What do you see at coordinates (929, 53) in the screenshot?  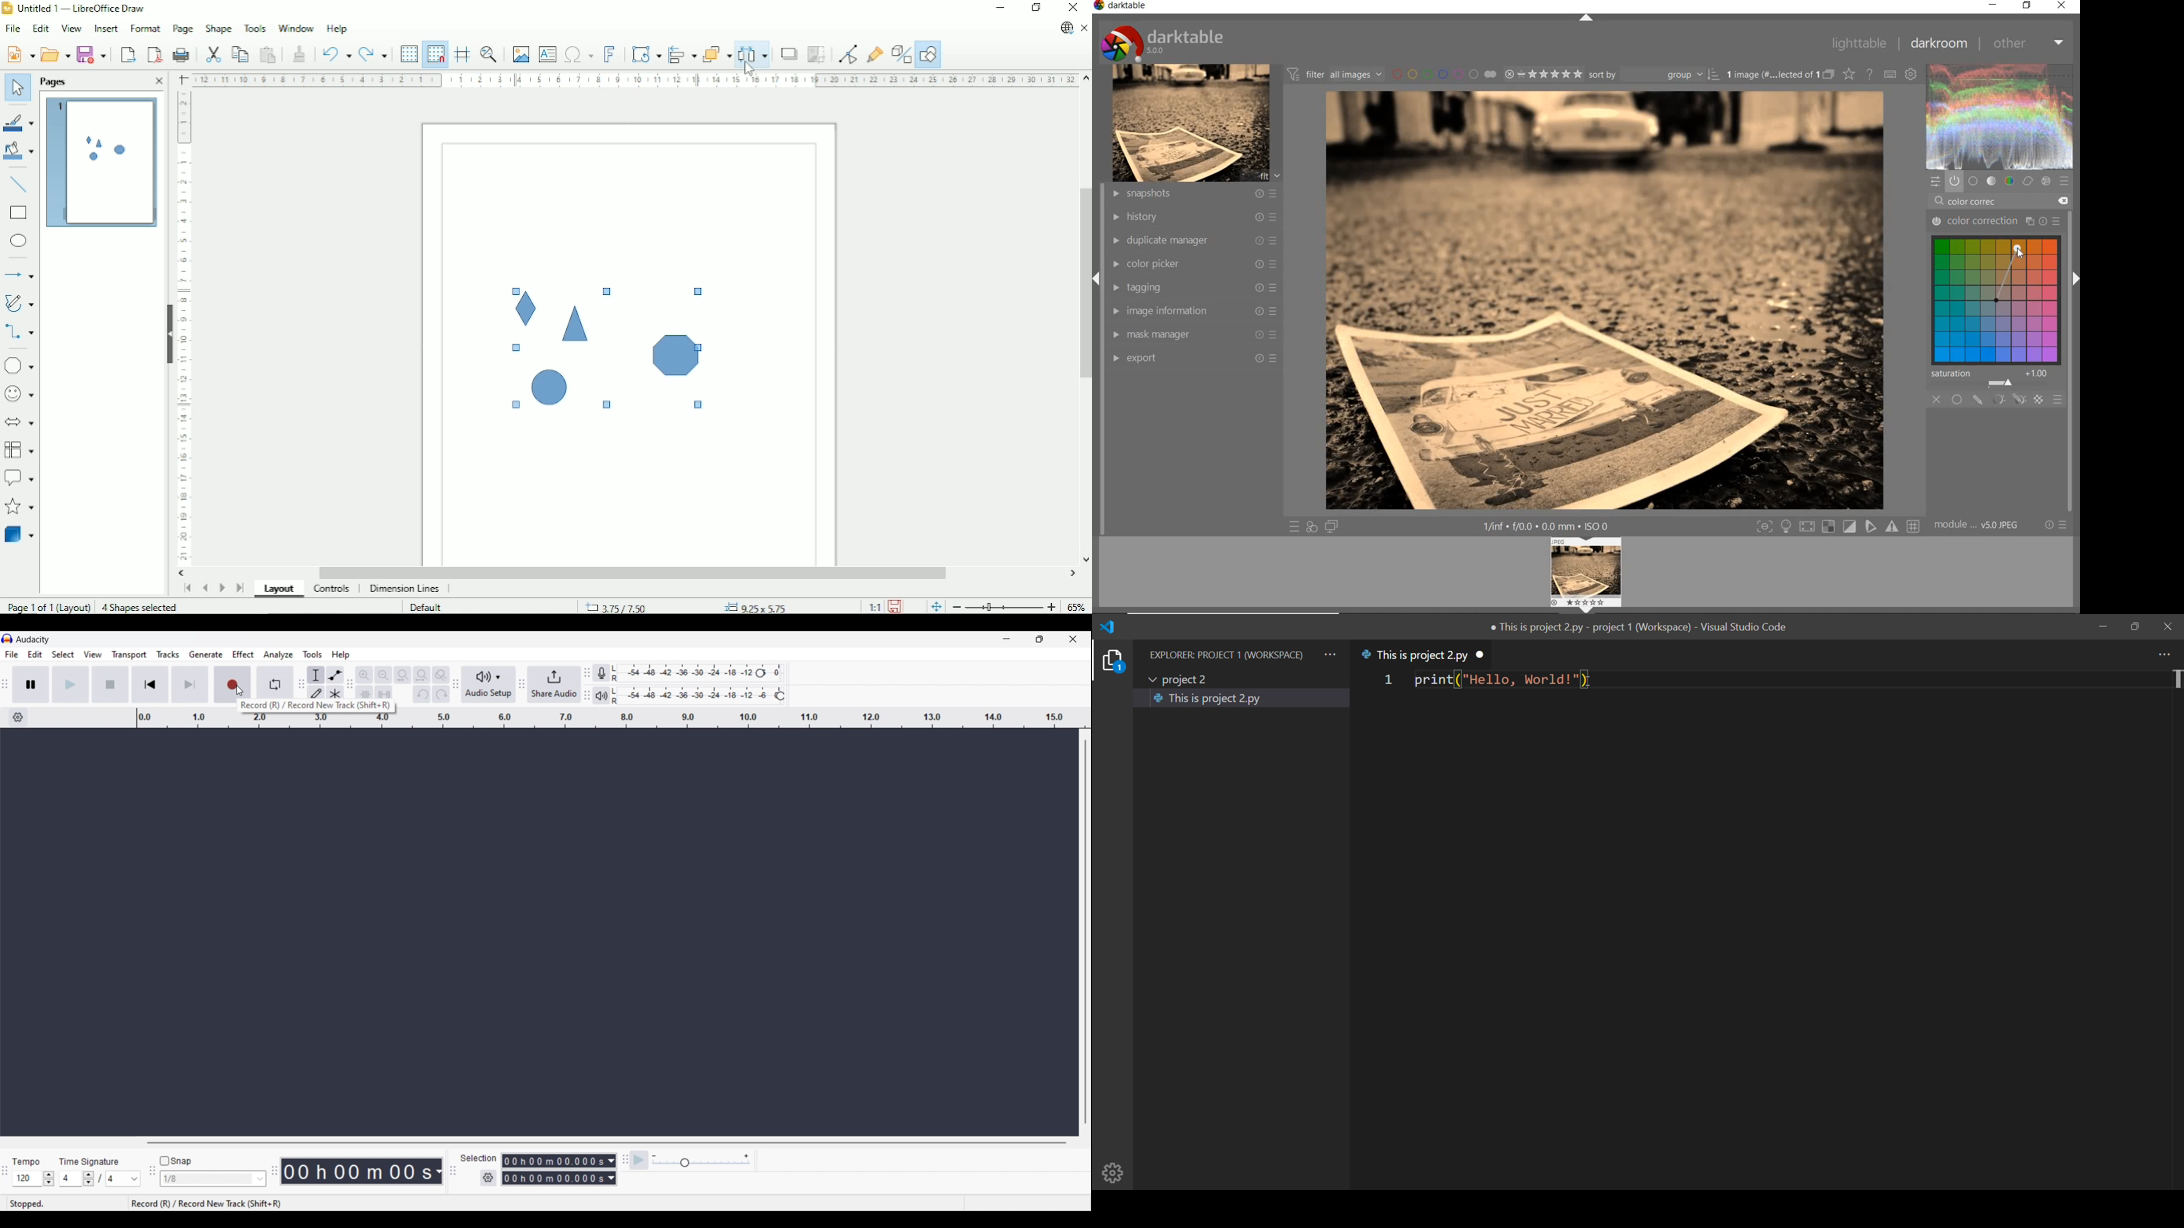 I see `Show draw functions` at bounding box center [929, 53].